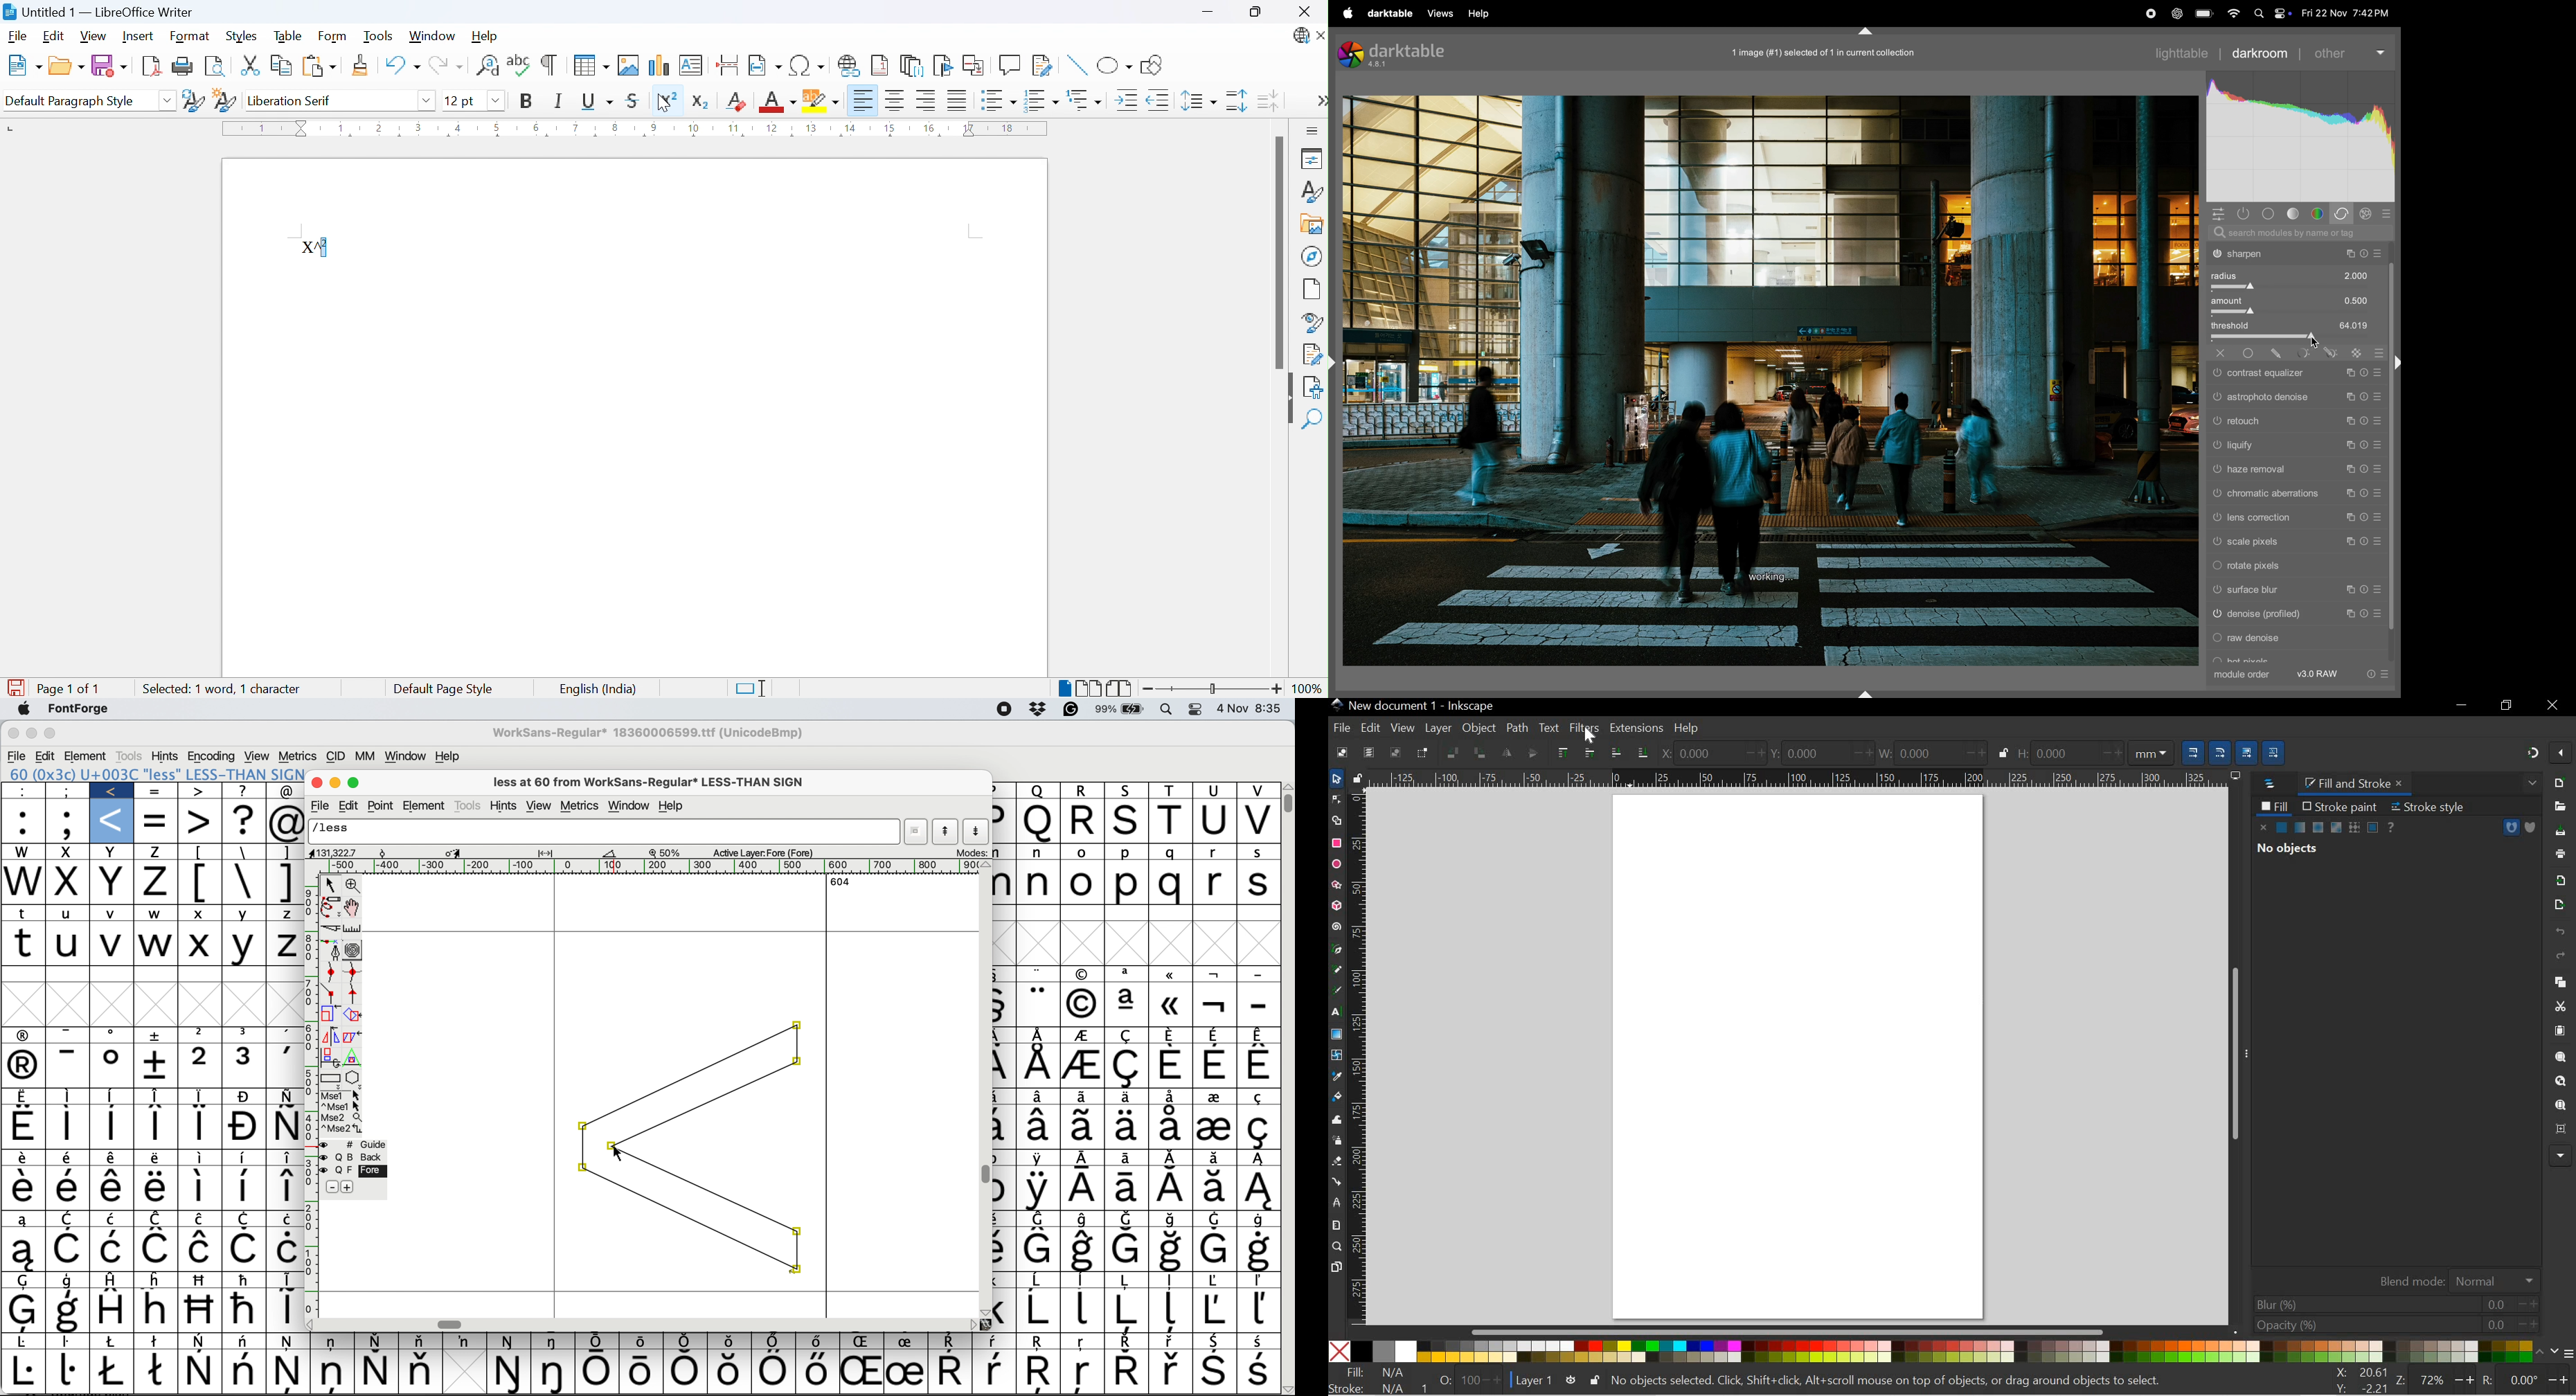 Image resolution: width=2576 pixels, height=1400 pixels. Describe the element at coordinates (465, 853) in the screenshot. I see `glyph dimensions` at that location.